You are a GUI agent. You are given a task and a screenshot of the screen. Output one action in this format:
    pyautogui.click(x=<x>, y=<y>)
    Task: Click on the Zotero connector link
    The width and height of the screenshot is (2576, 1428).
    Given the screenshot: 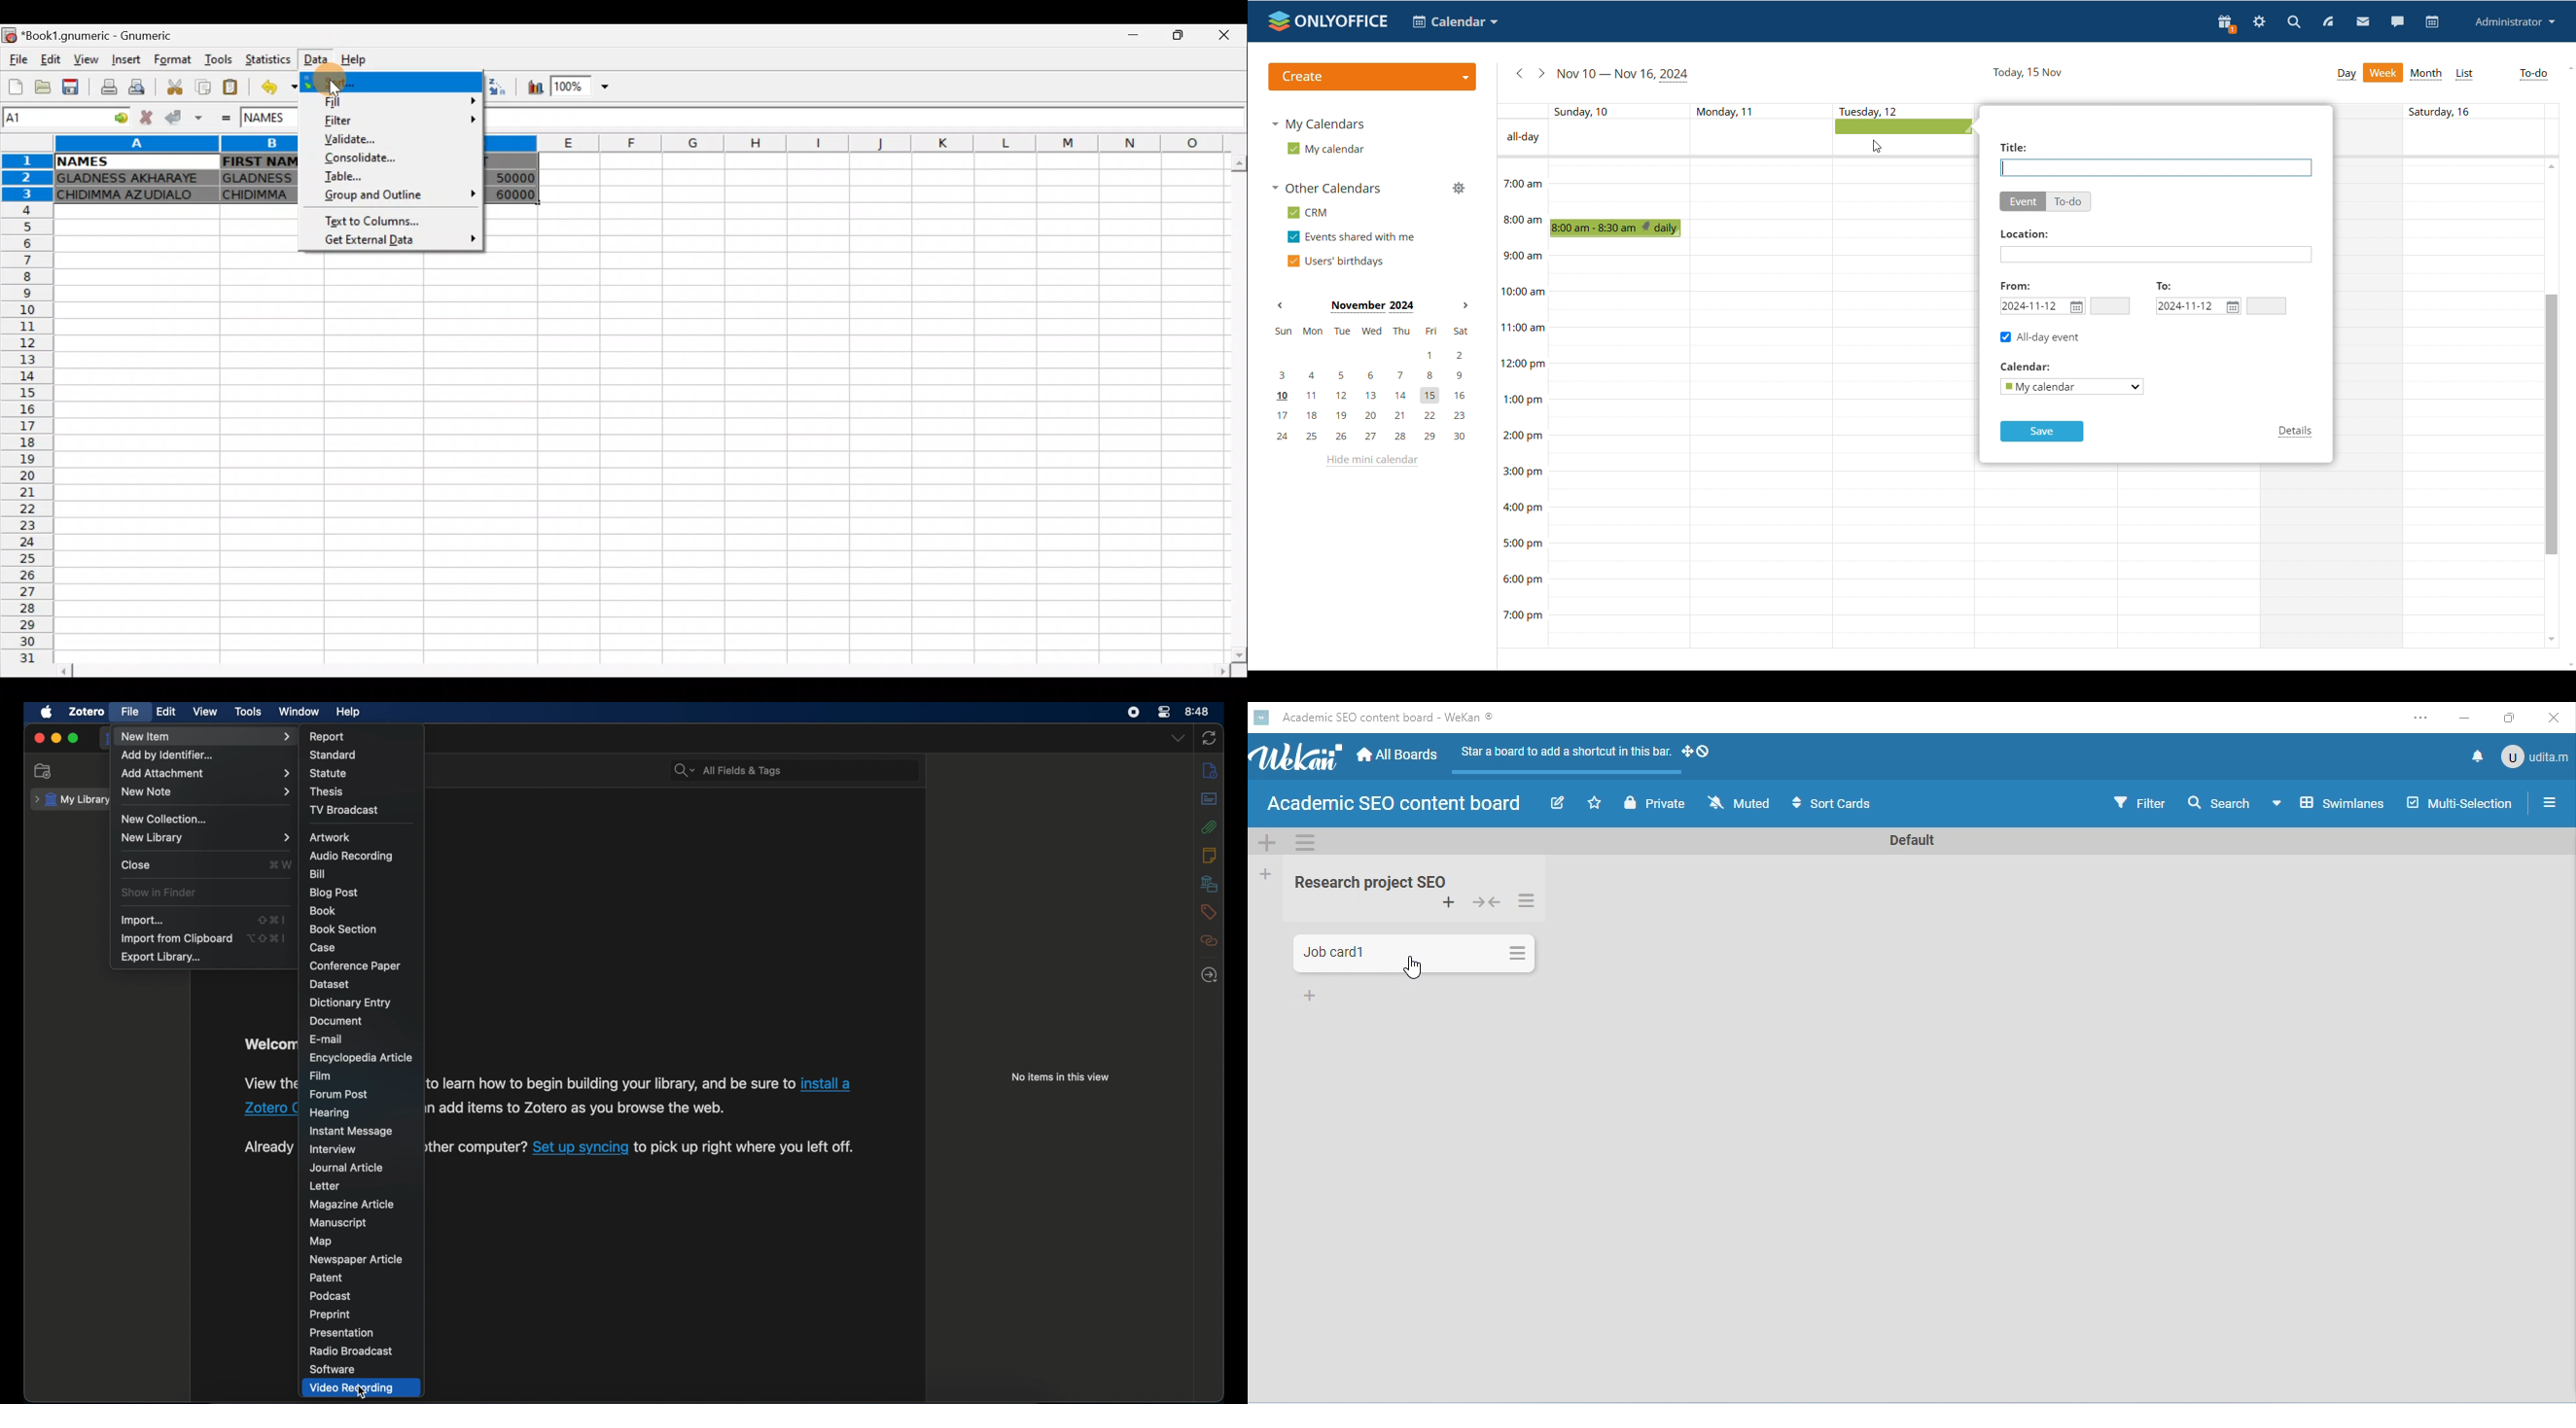 What is the action you would take?
    pyautogui.click(x=828, y=1084)
    